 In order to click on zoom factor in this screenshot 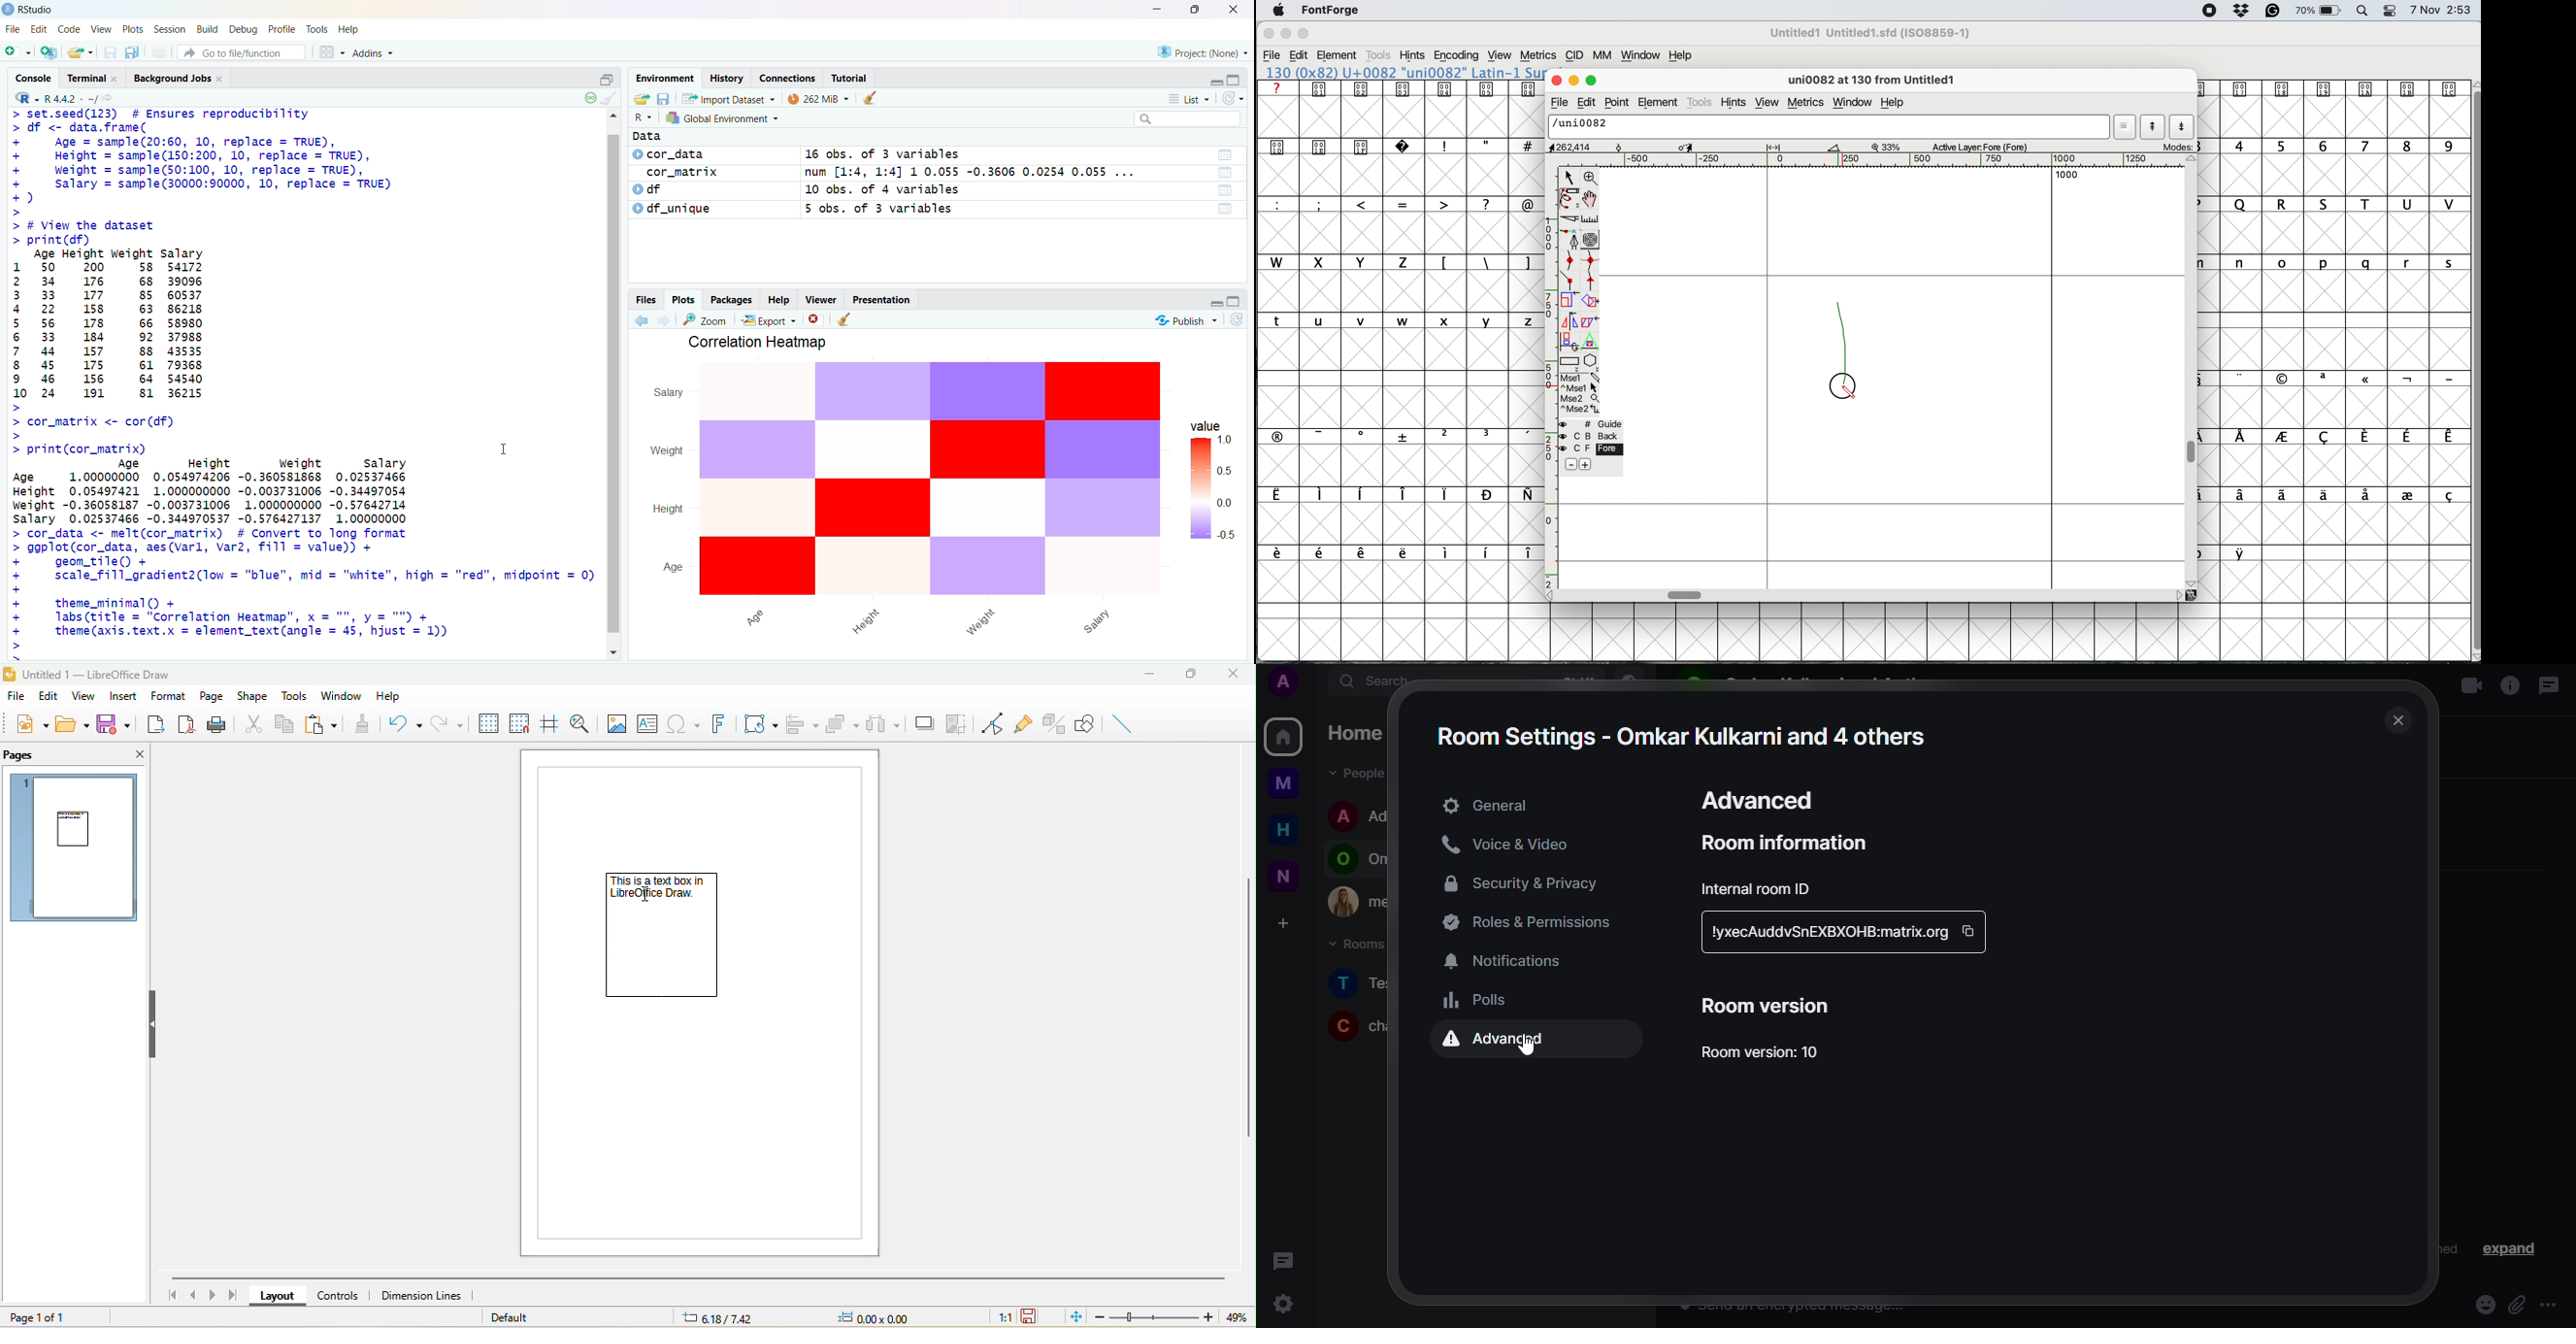, I will do `click(1887, 147)`.